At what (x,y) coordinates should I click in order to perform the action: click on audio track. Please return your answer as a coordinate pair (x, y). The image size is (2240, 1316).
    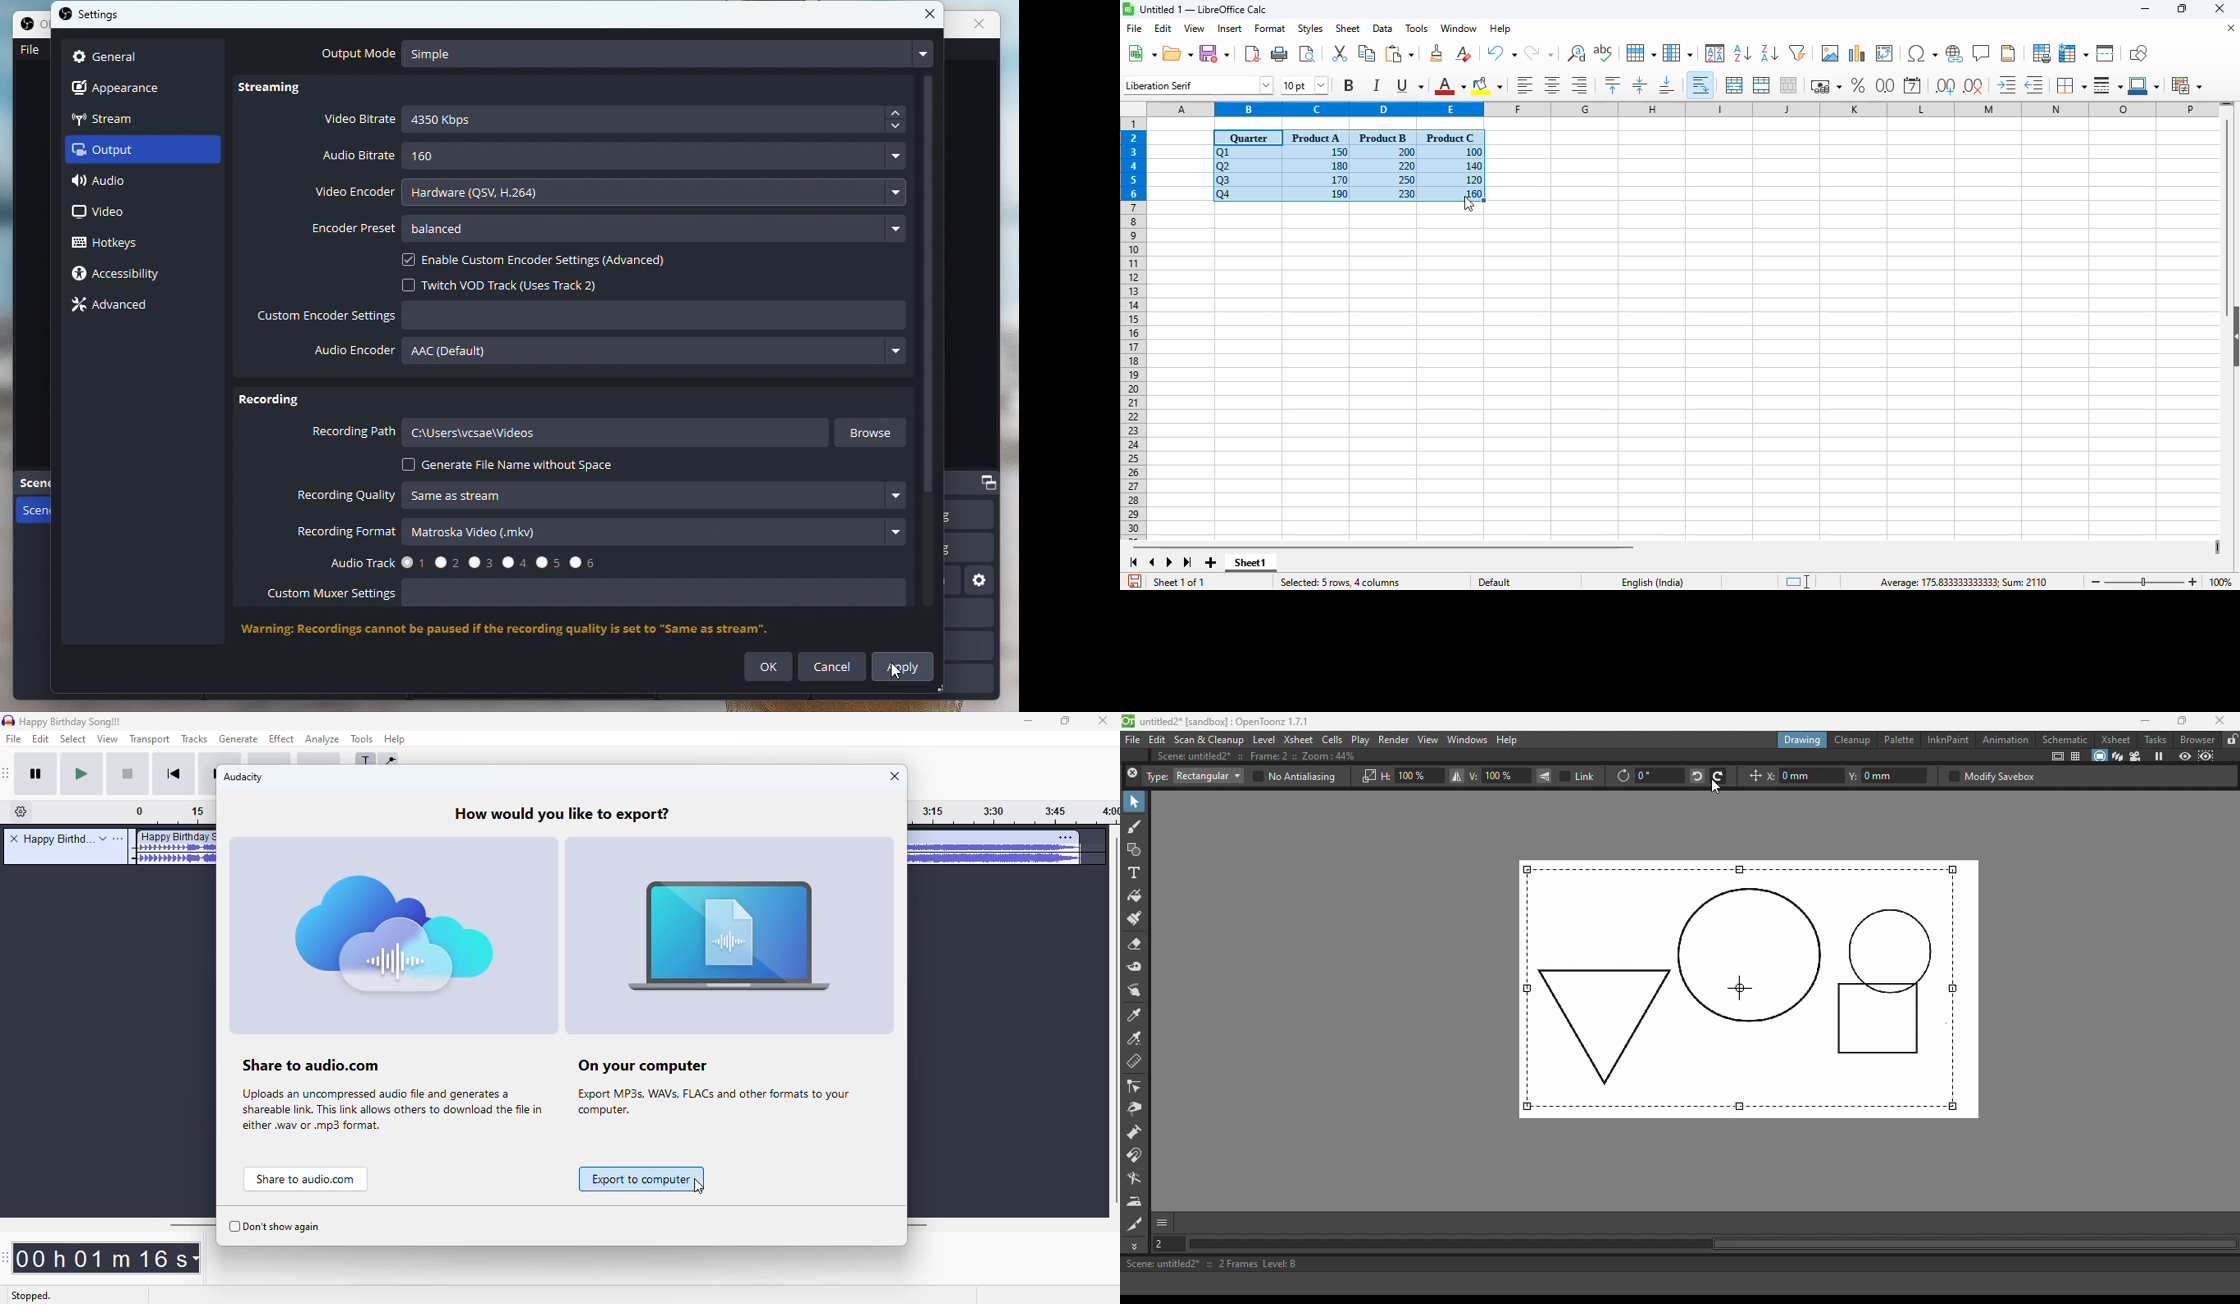
    Looking at the image, I should click on (994, 849).